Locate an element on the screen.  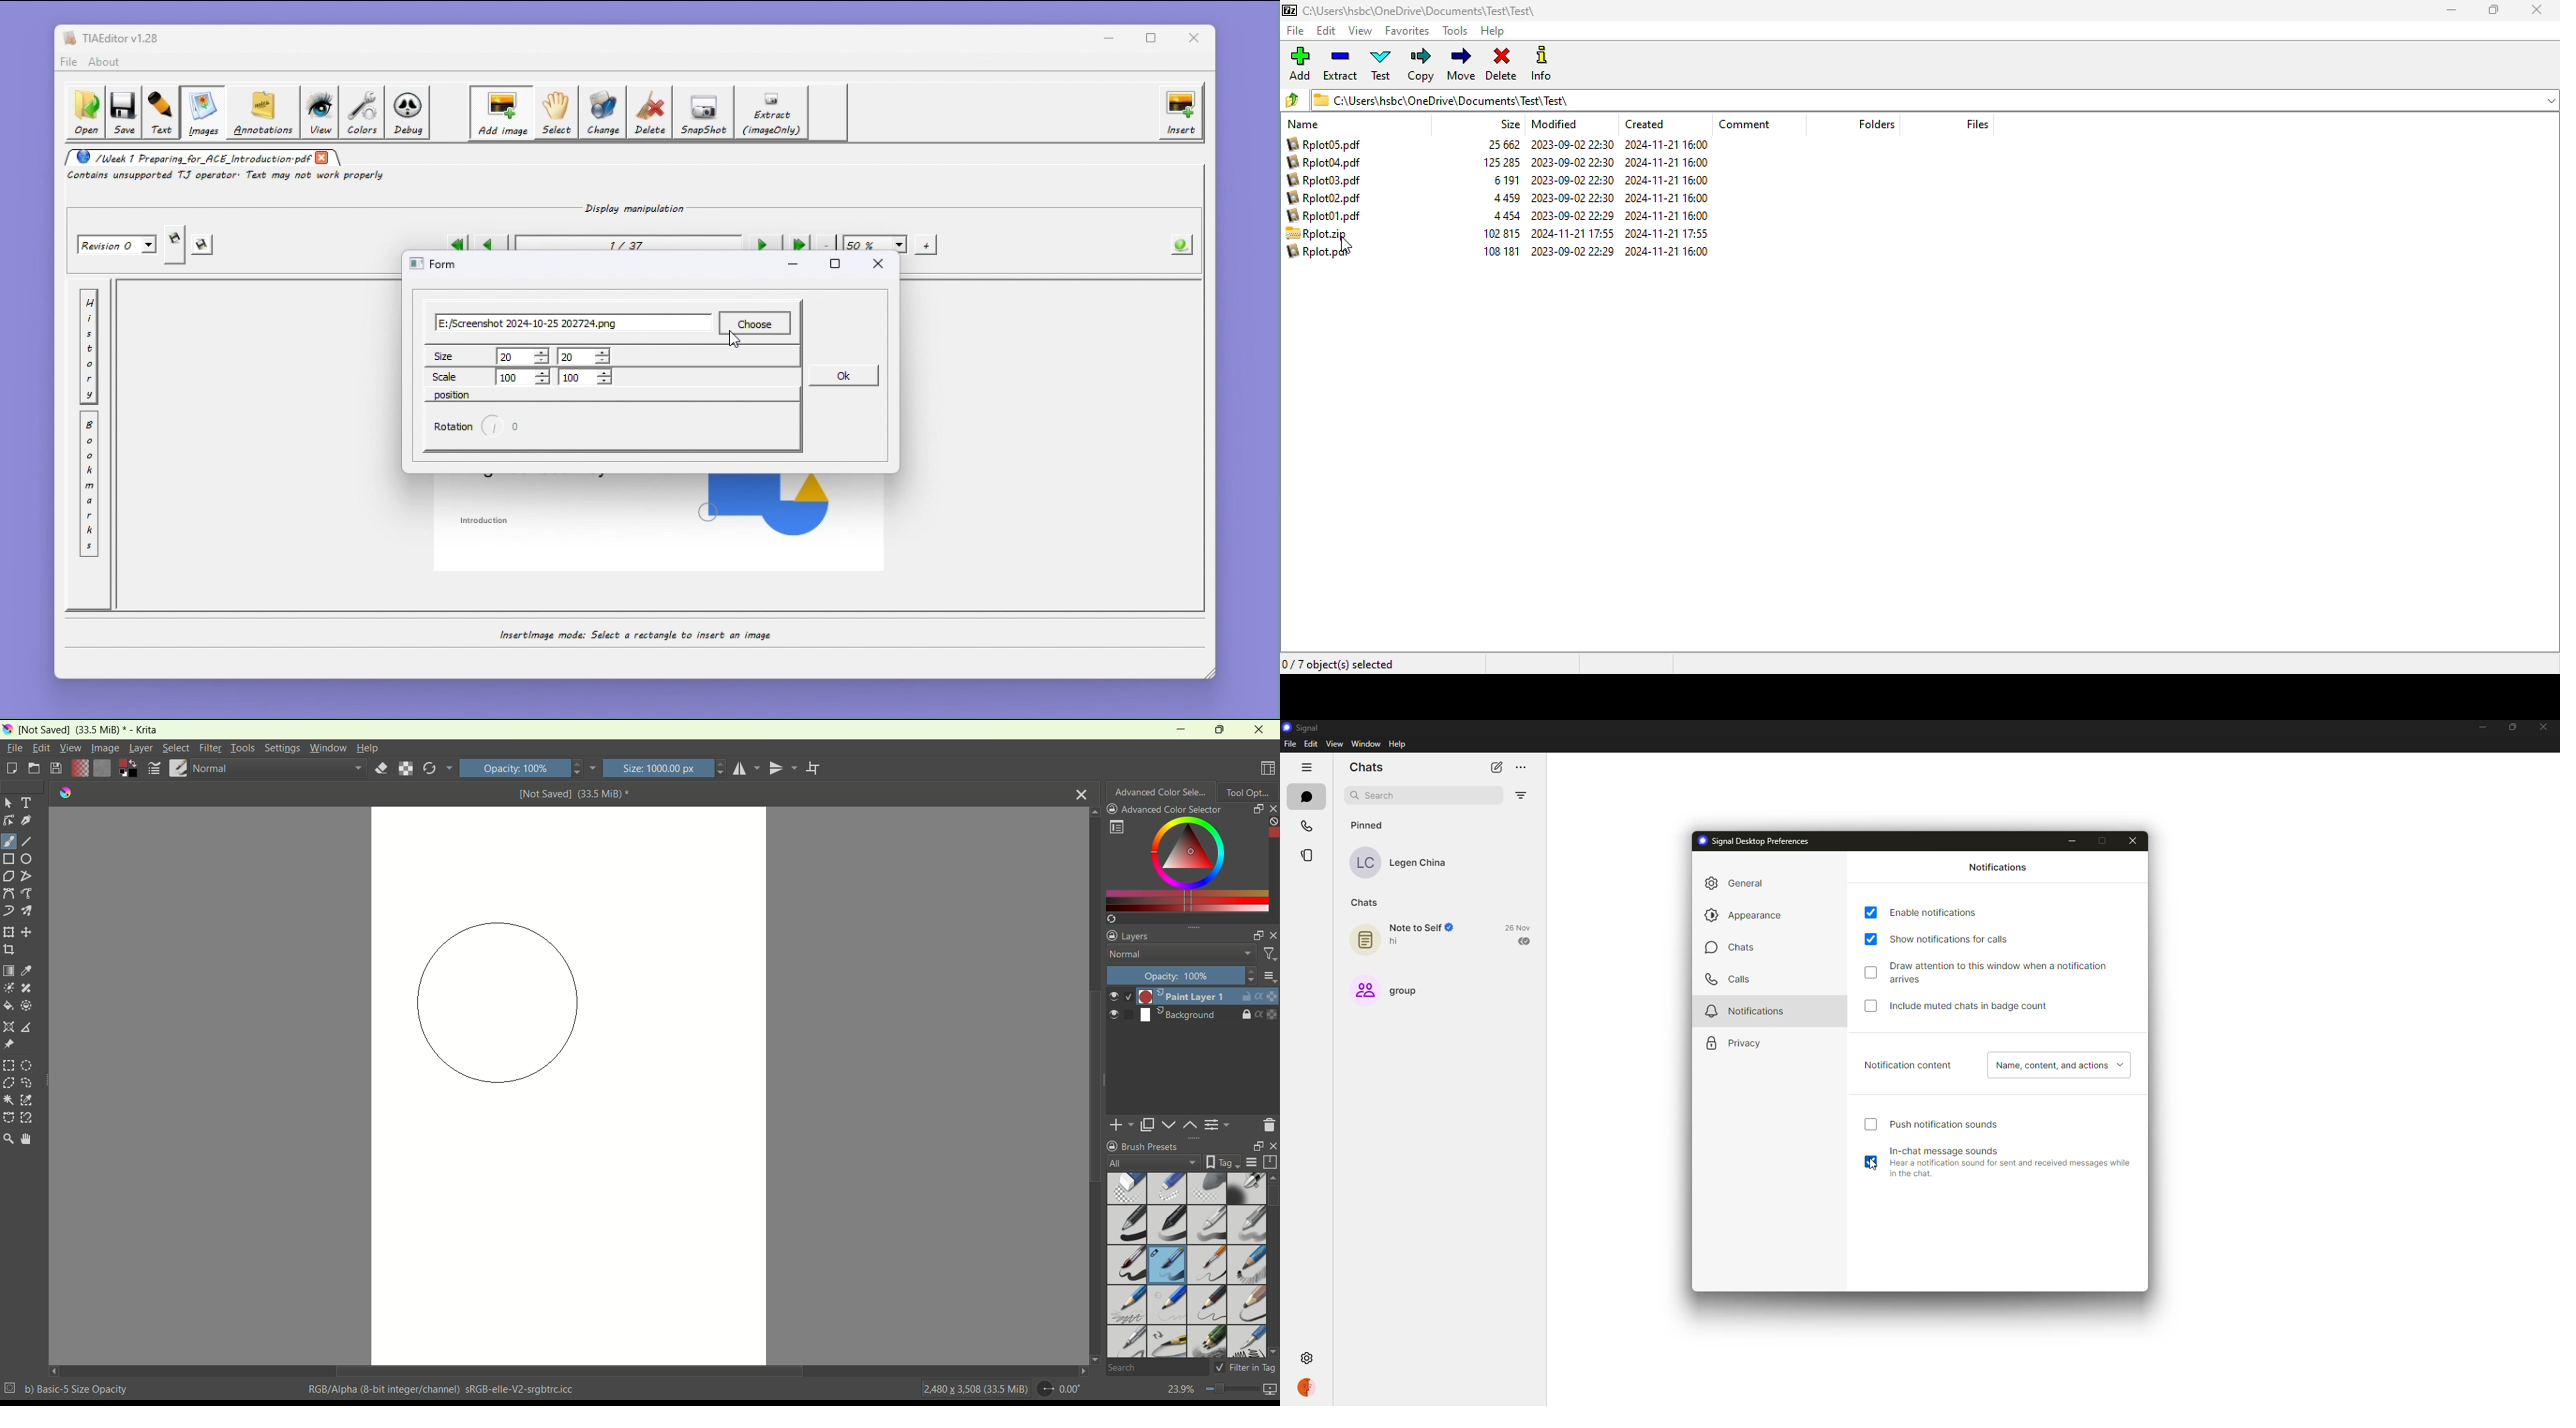
layers is located at coordinates (1131, 935).